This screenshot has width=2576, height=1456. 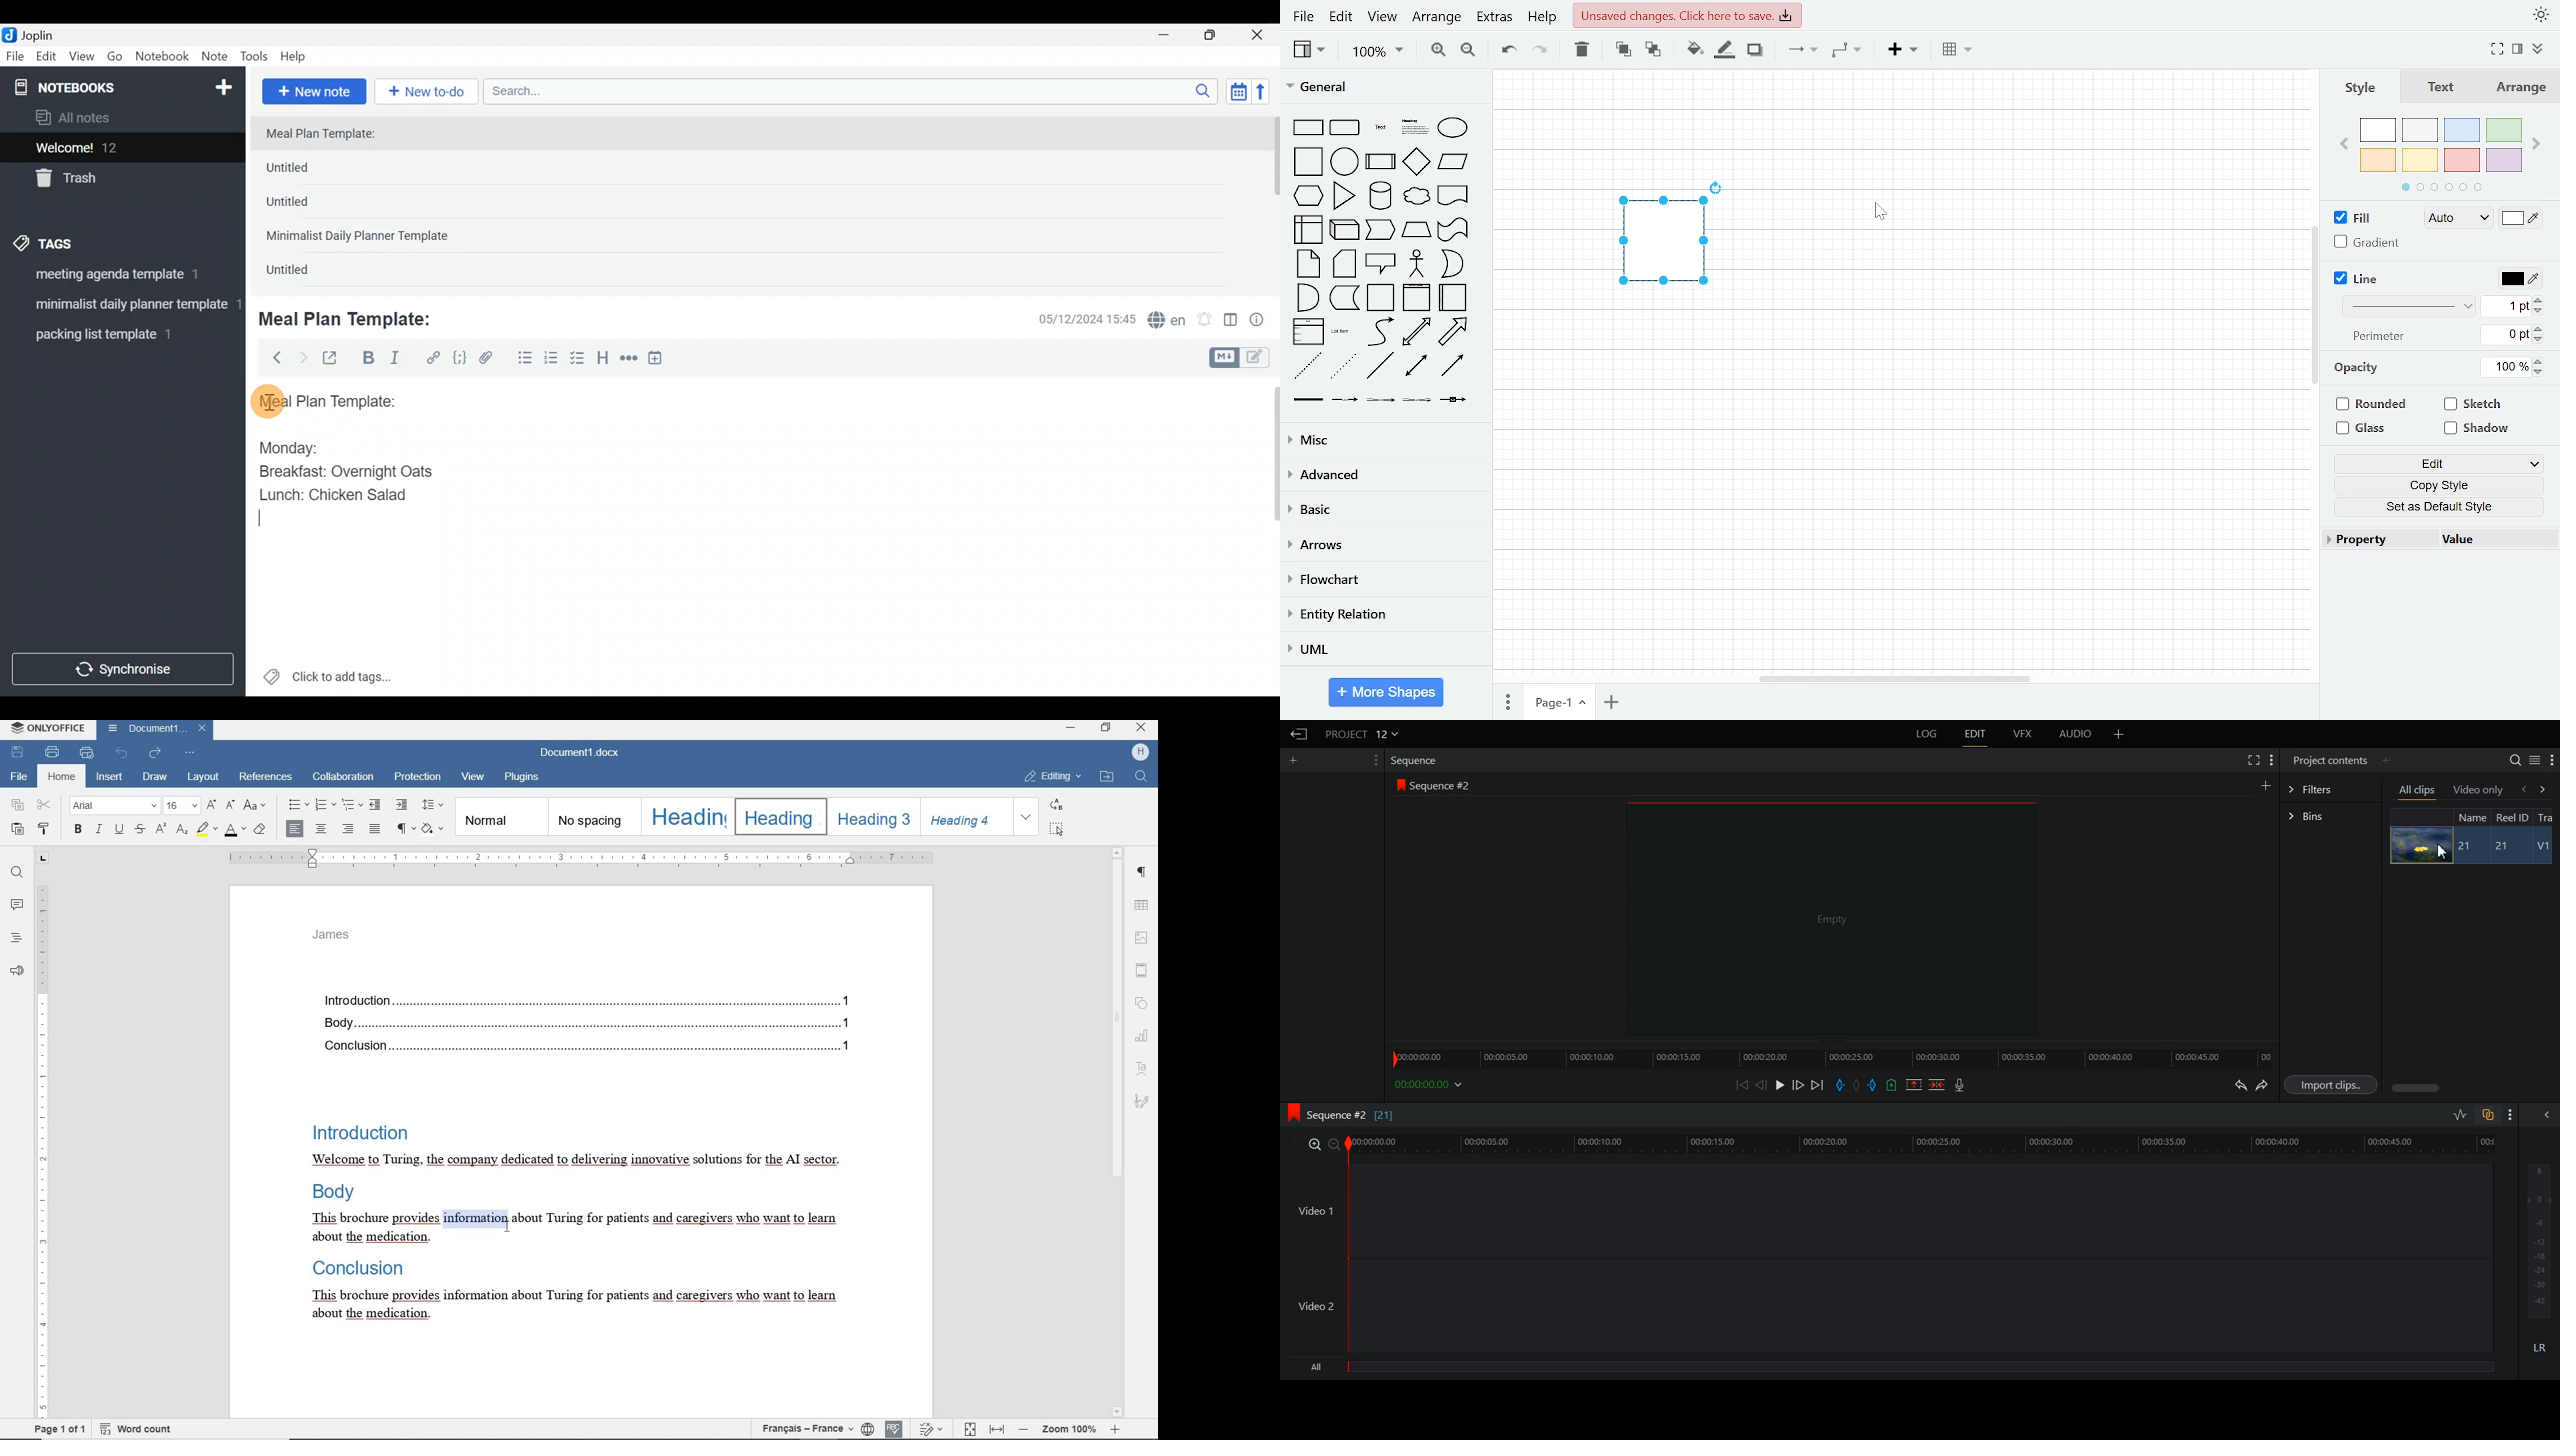 I want to click on Toggle audio level editing, so click(x=2460, y=1114).